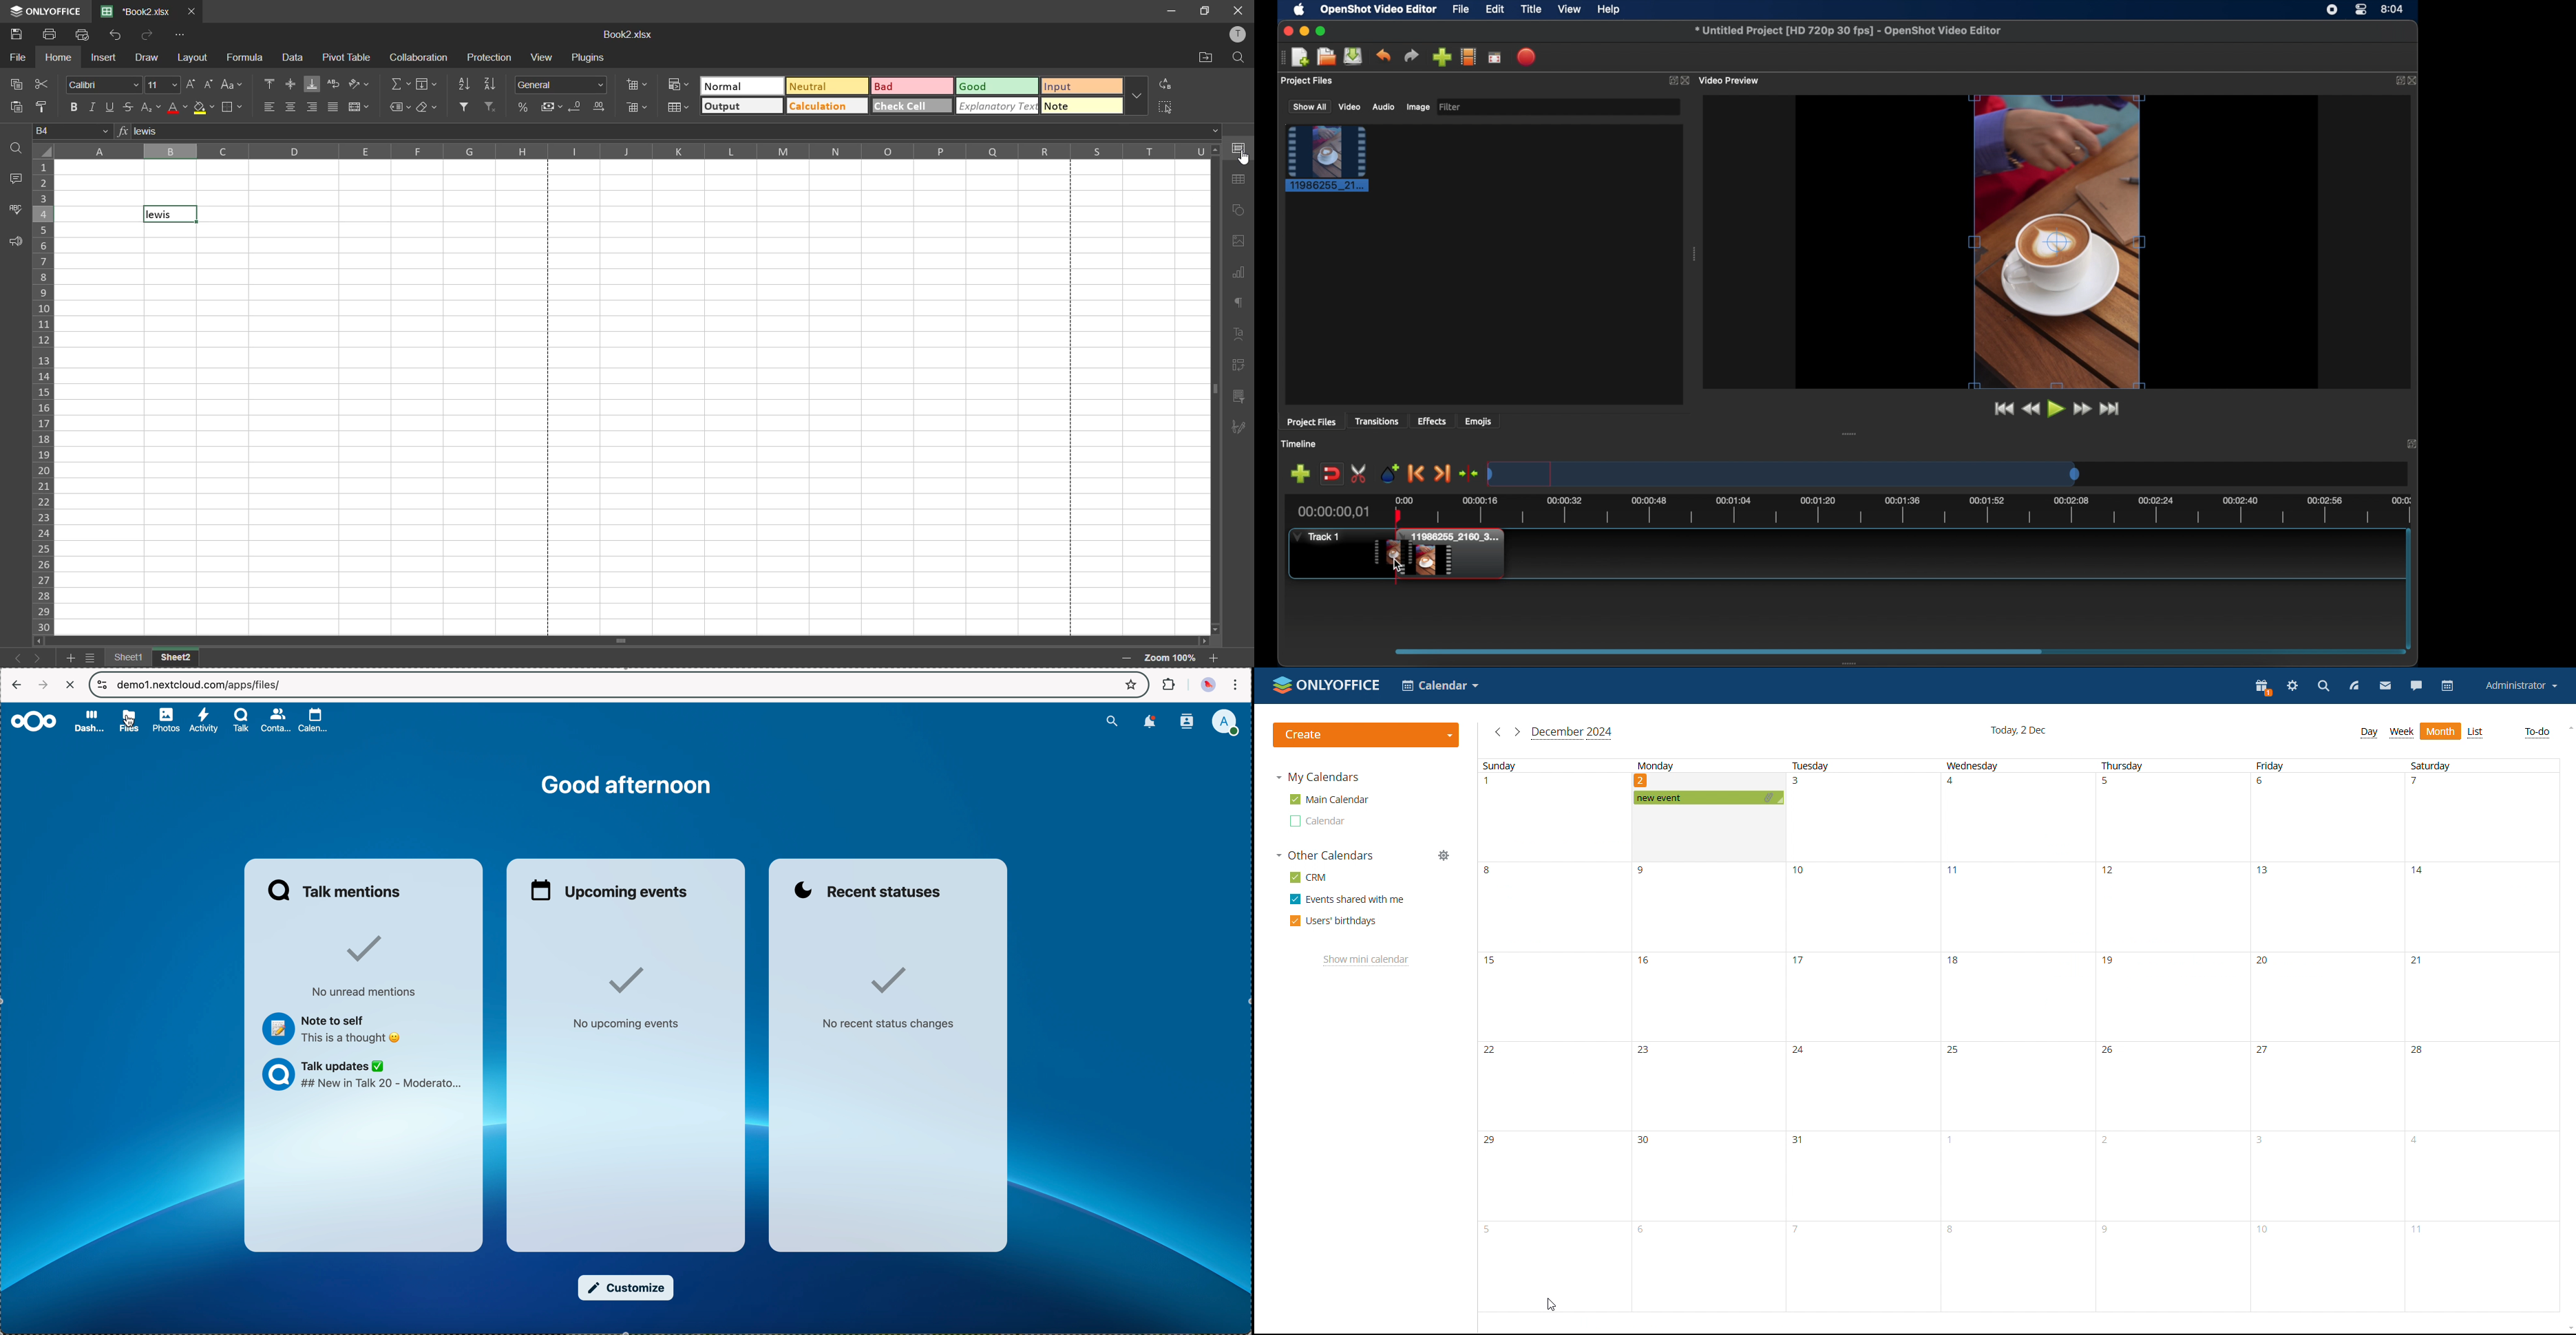 The height and width of the screenshot is (1344, 2576). Describe the element at coordinates (1131, 684) in the screenshot. I see `favorites` at that location.